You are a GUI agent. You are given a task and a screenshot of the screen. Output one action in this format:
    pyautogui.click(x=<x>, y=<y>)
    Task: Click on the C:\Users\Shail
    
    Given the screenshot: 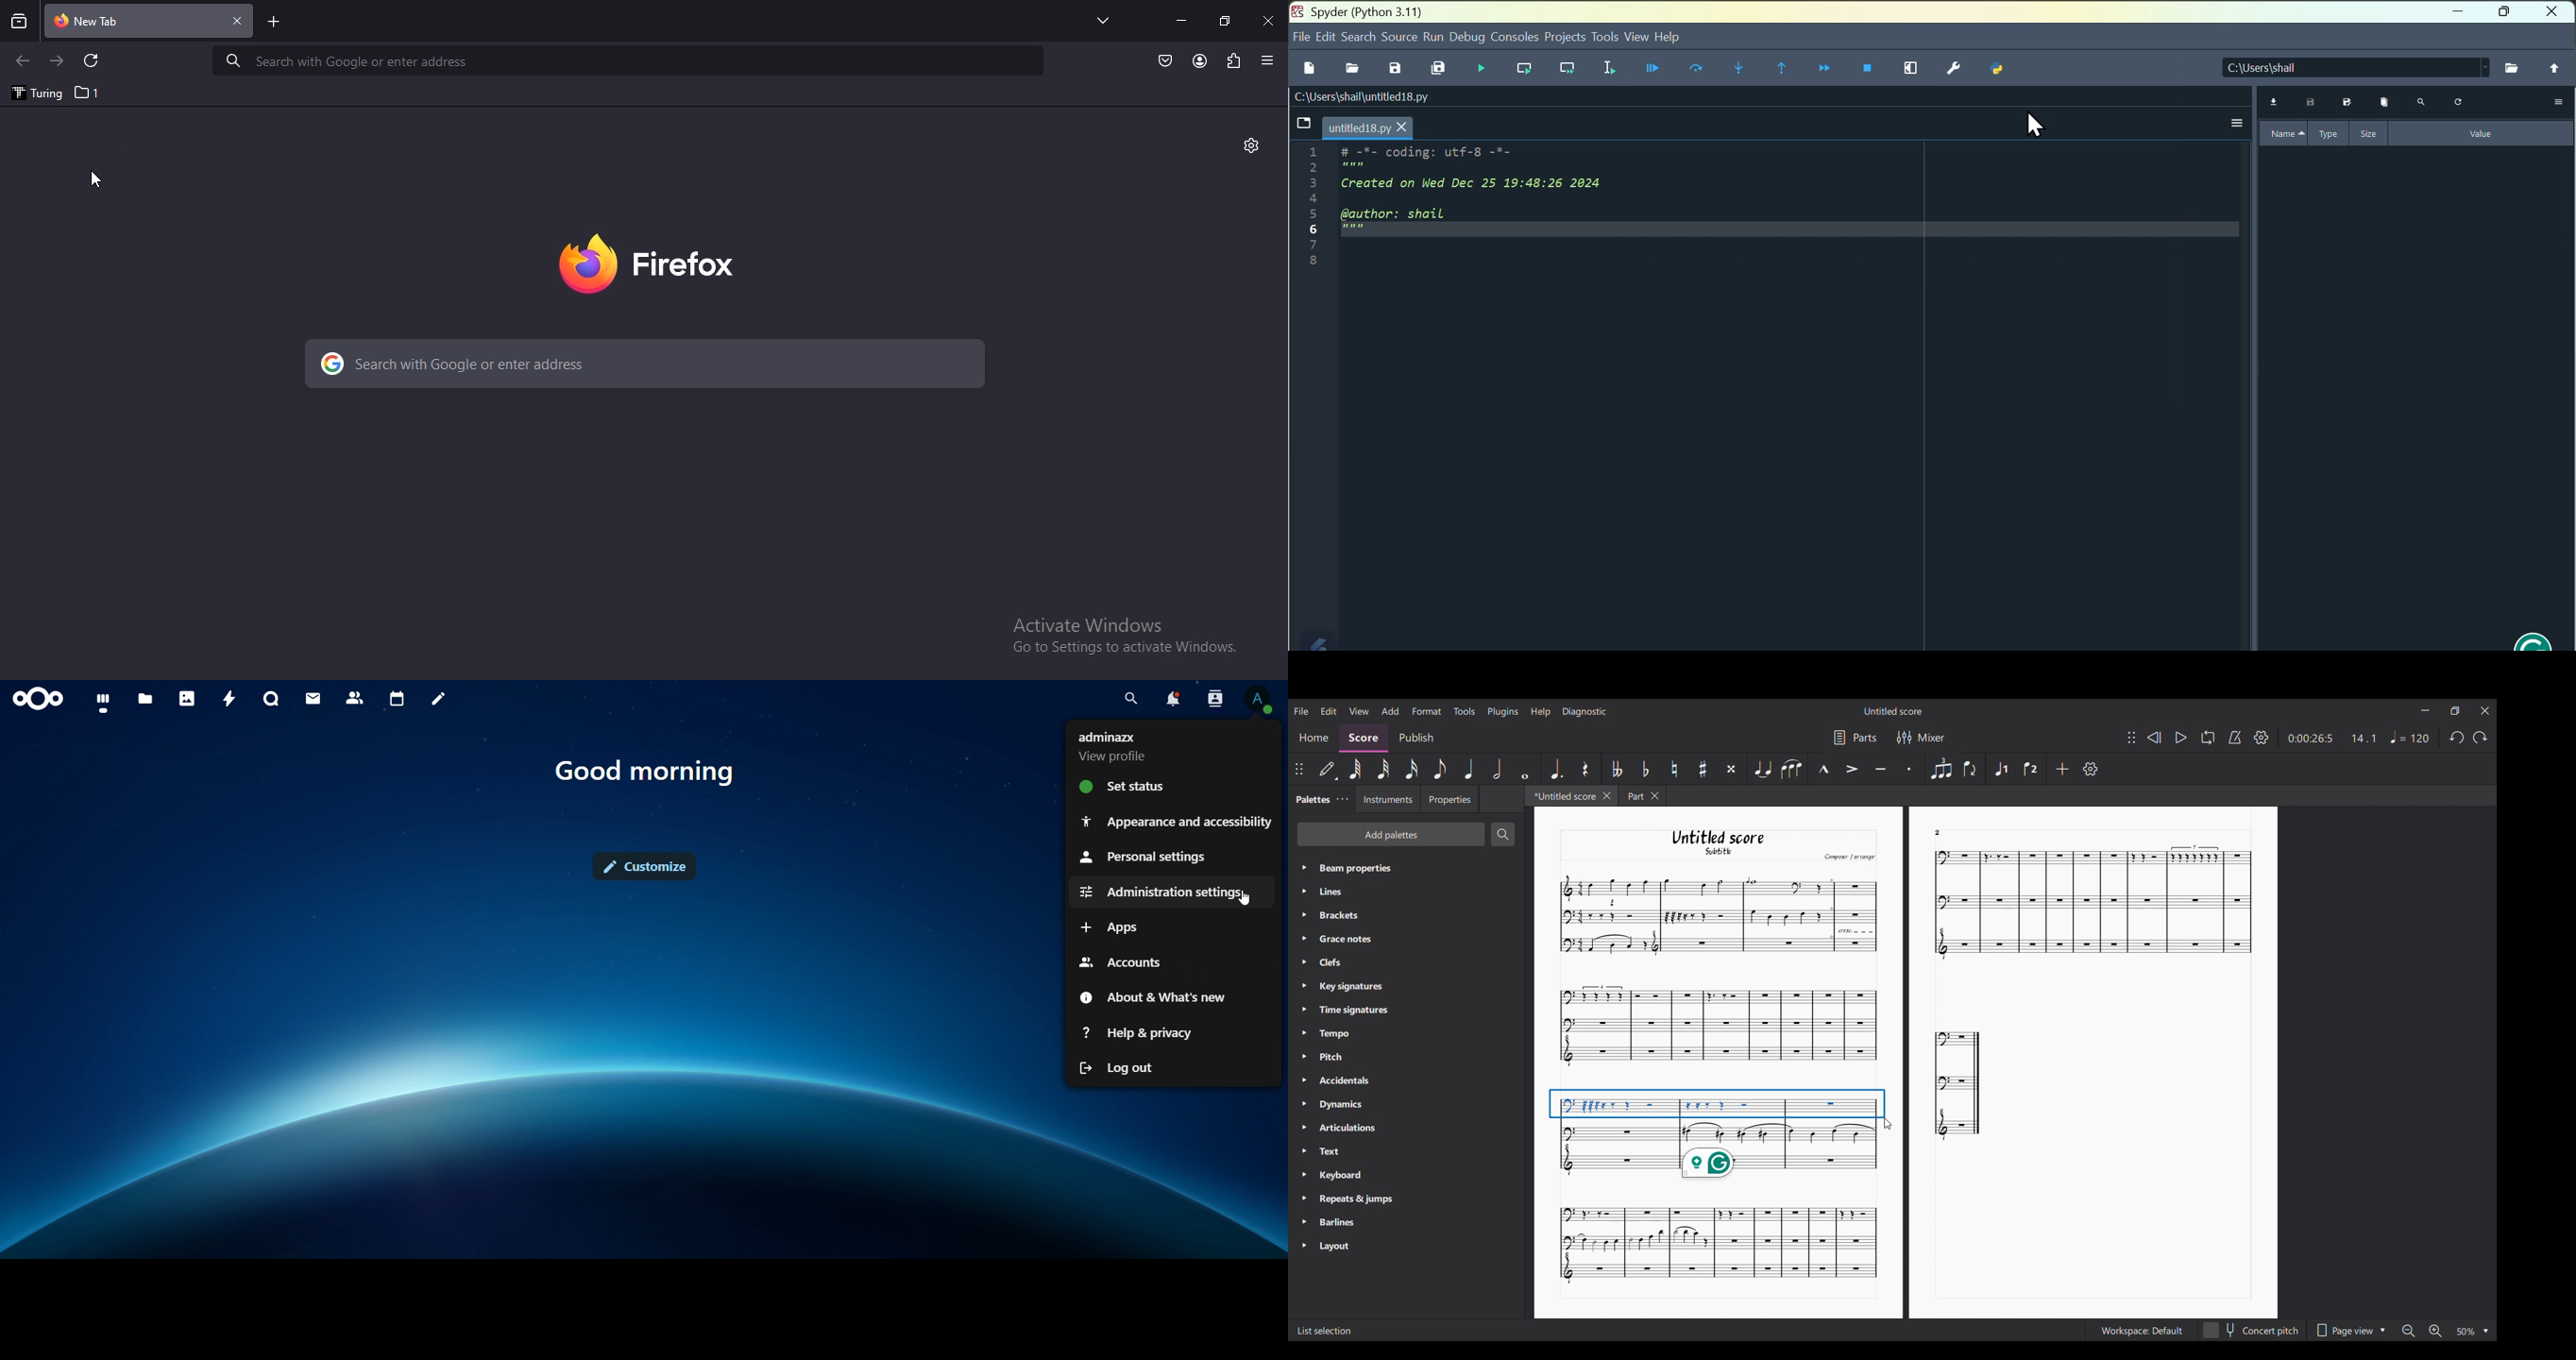 What is the action you would take?
    pyautogui.click(x=2354, y=66)
    